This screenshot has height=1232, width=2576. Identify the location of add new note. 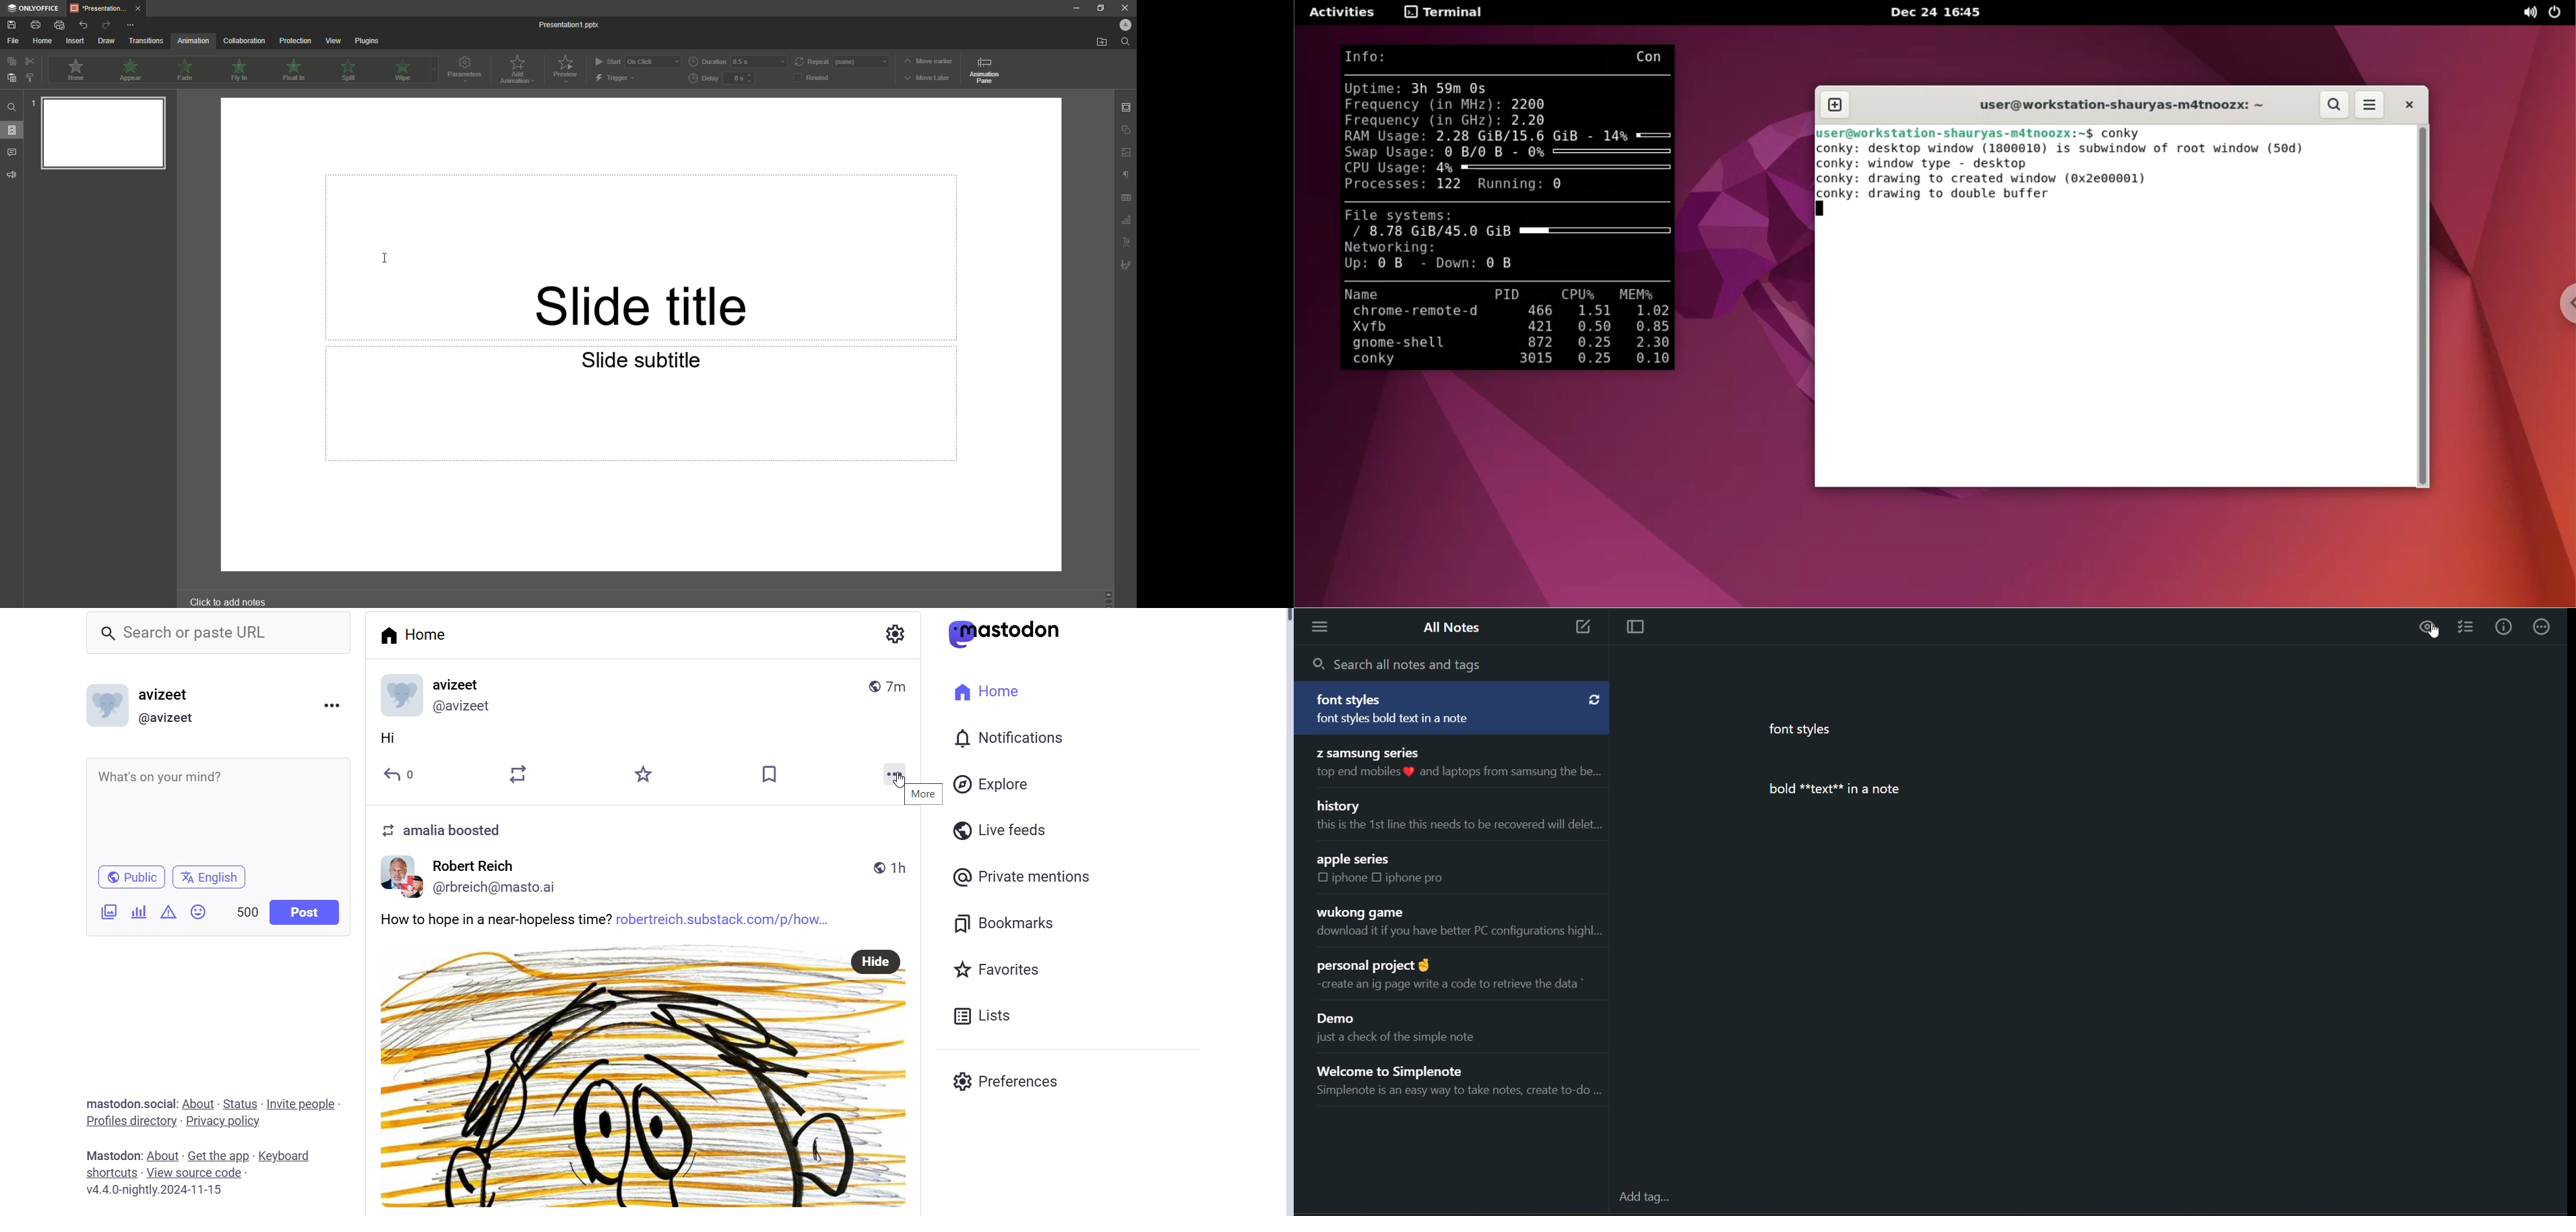
(1578, 627).